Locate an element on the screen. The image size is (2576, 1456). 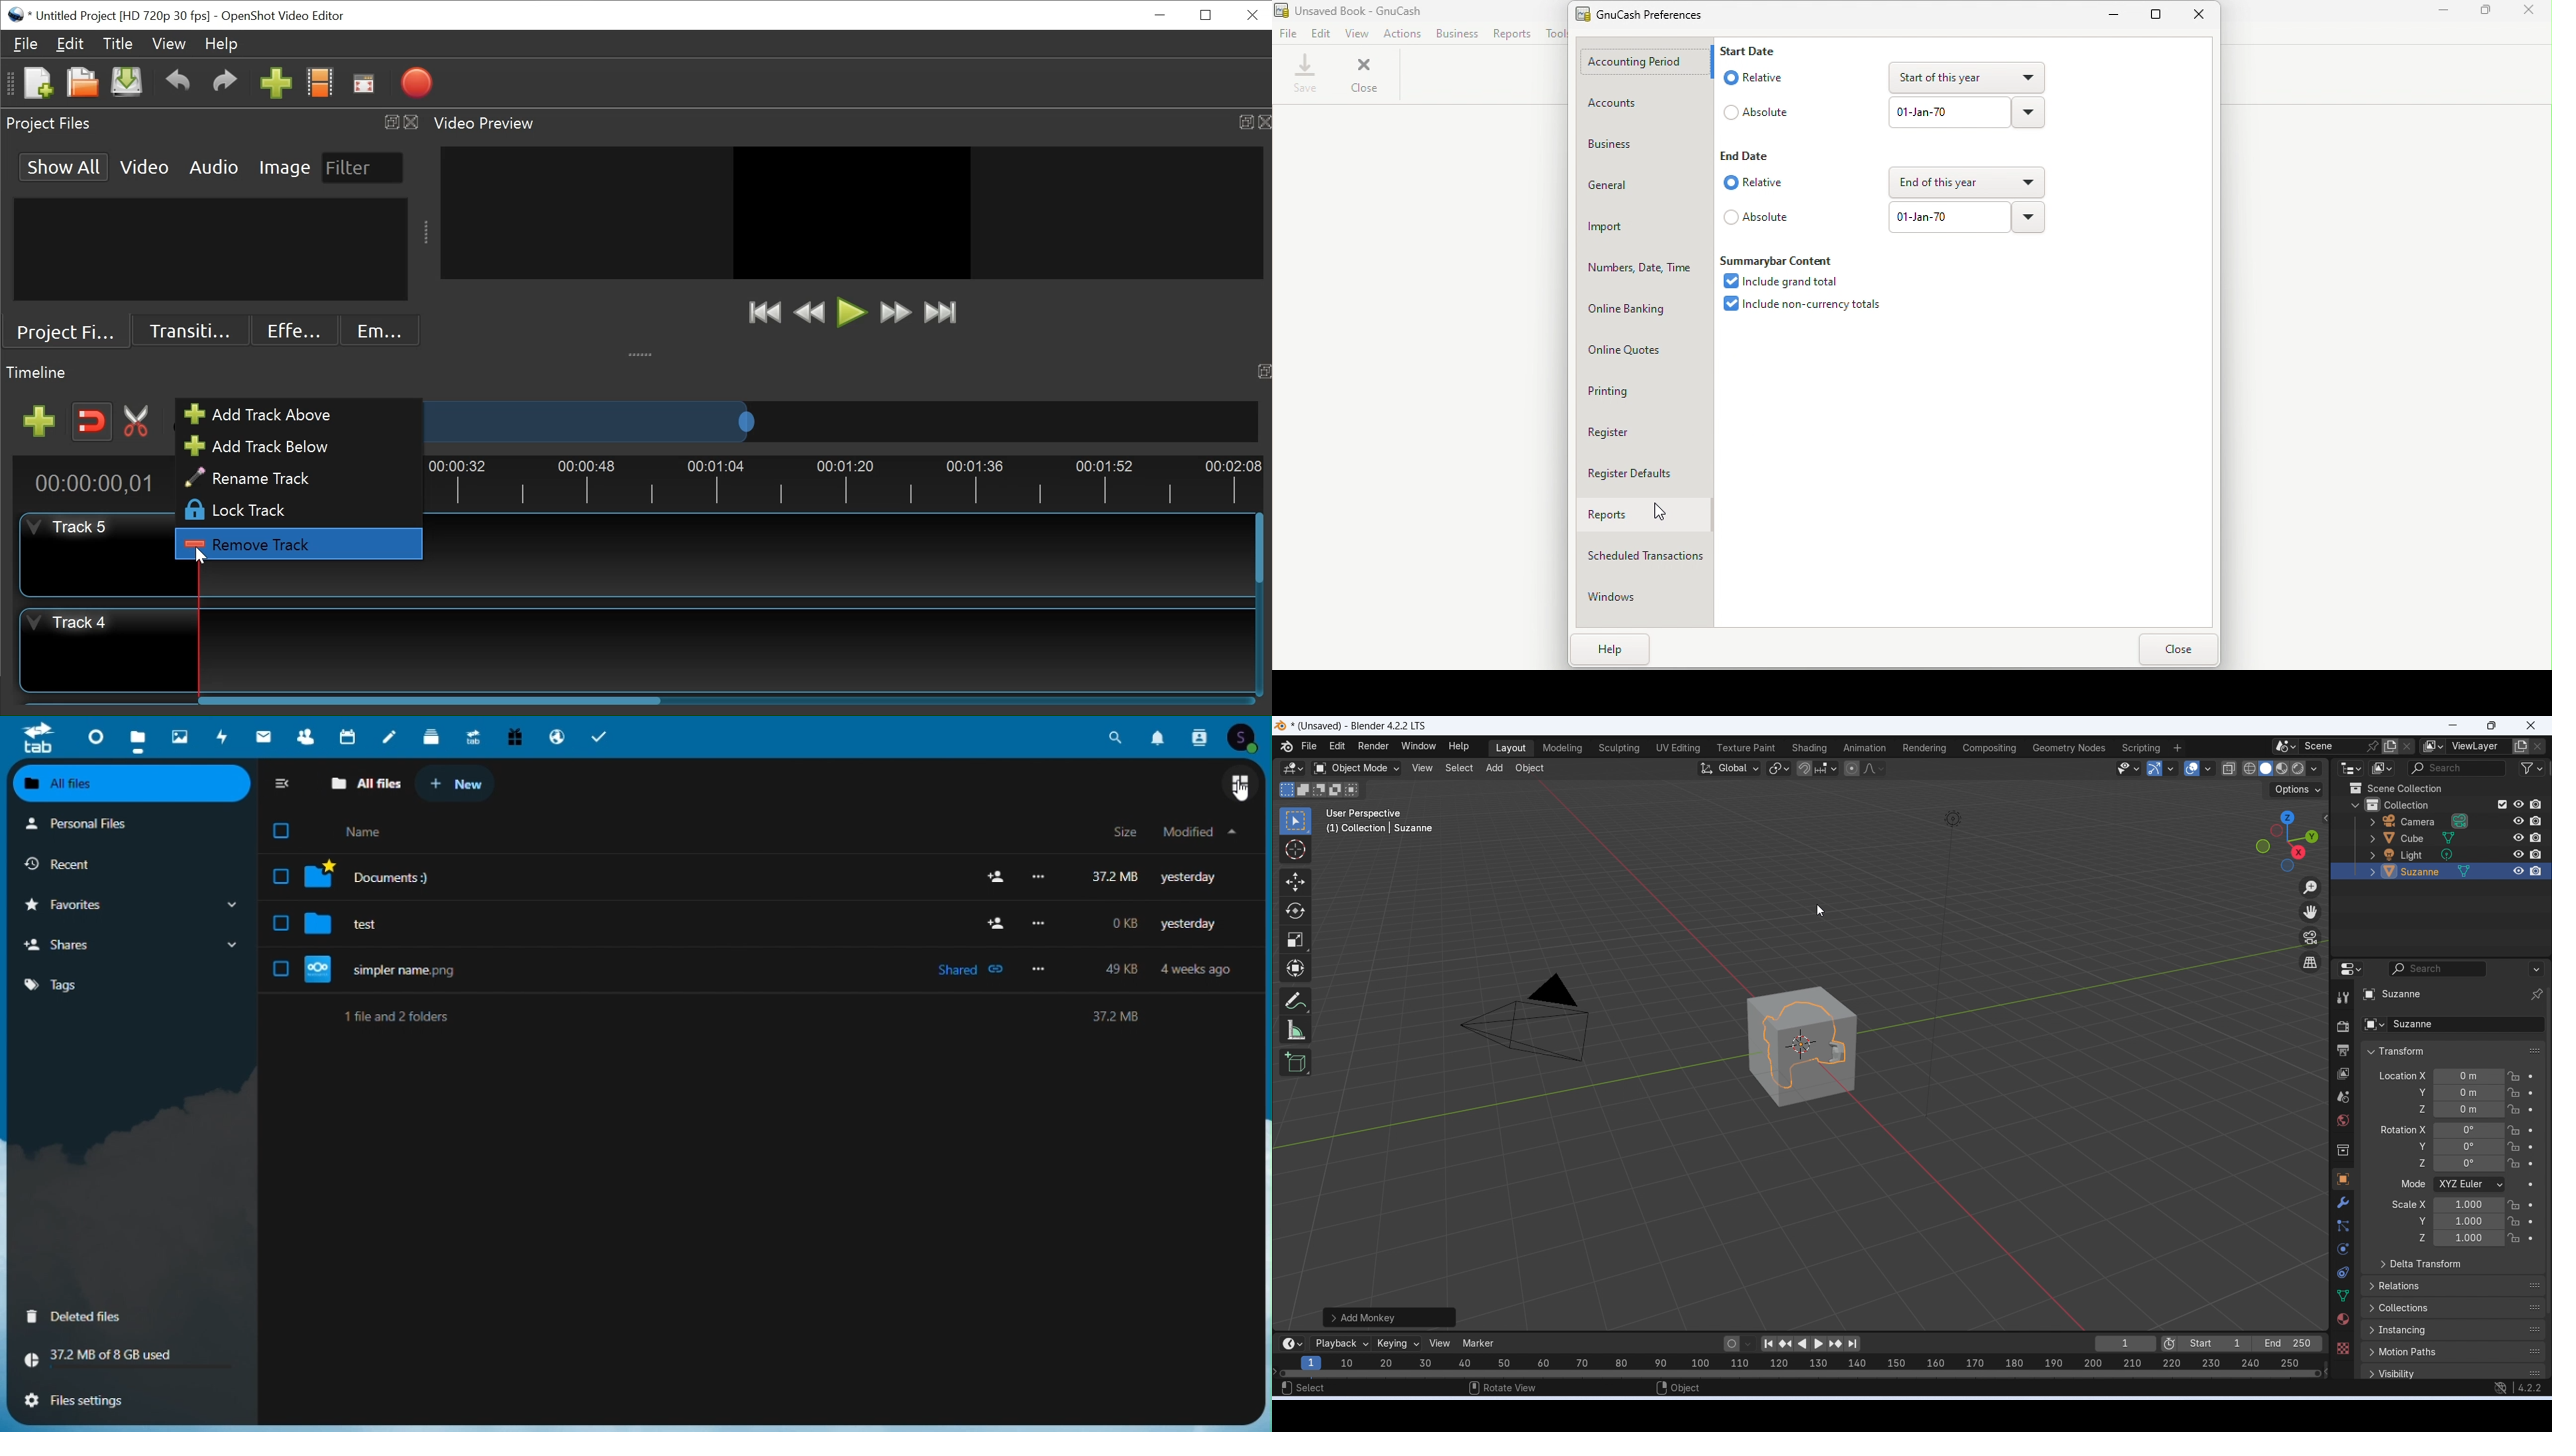
View is located at coordinates (1422, 768).